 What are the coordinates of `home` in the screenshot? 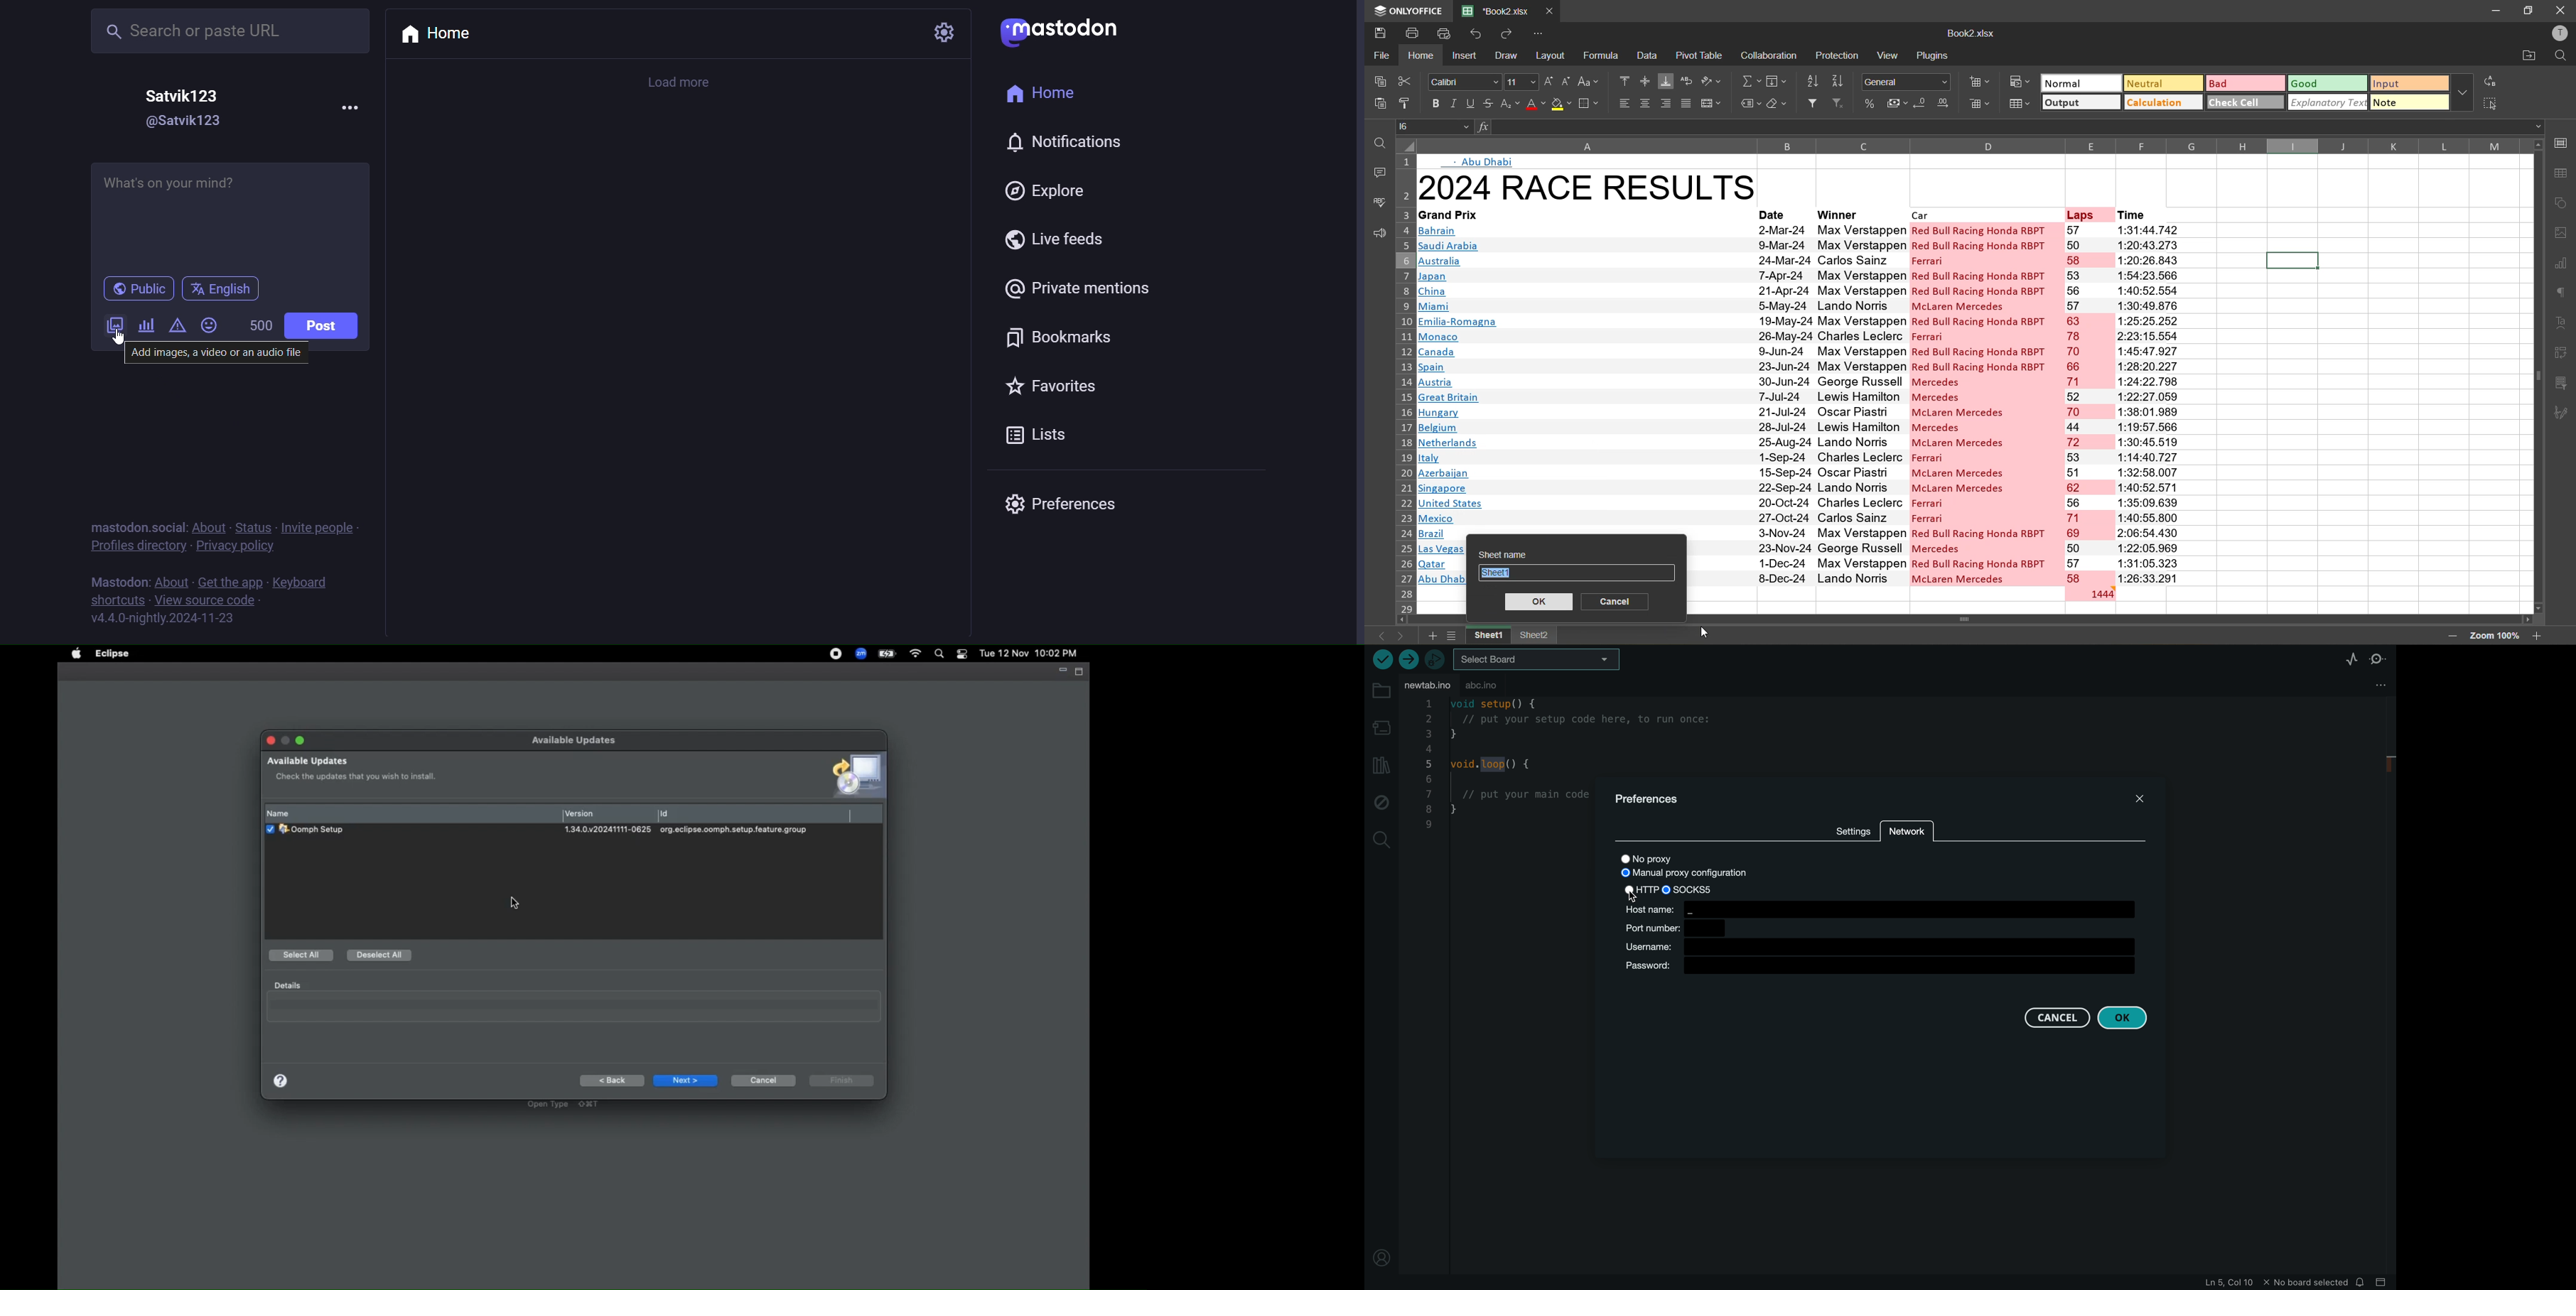 It's located at (1420, 56).